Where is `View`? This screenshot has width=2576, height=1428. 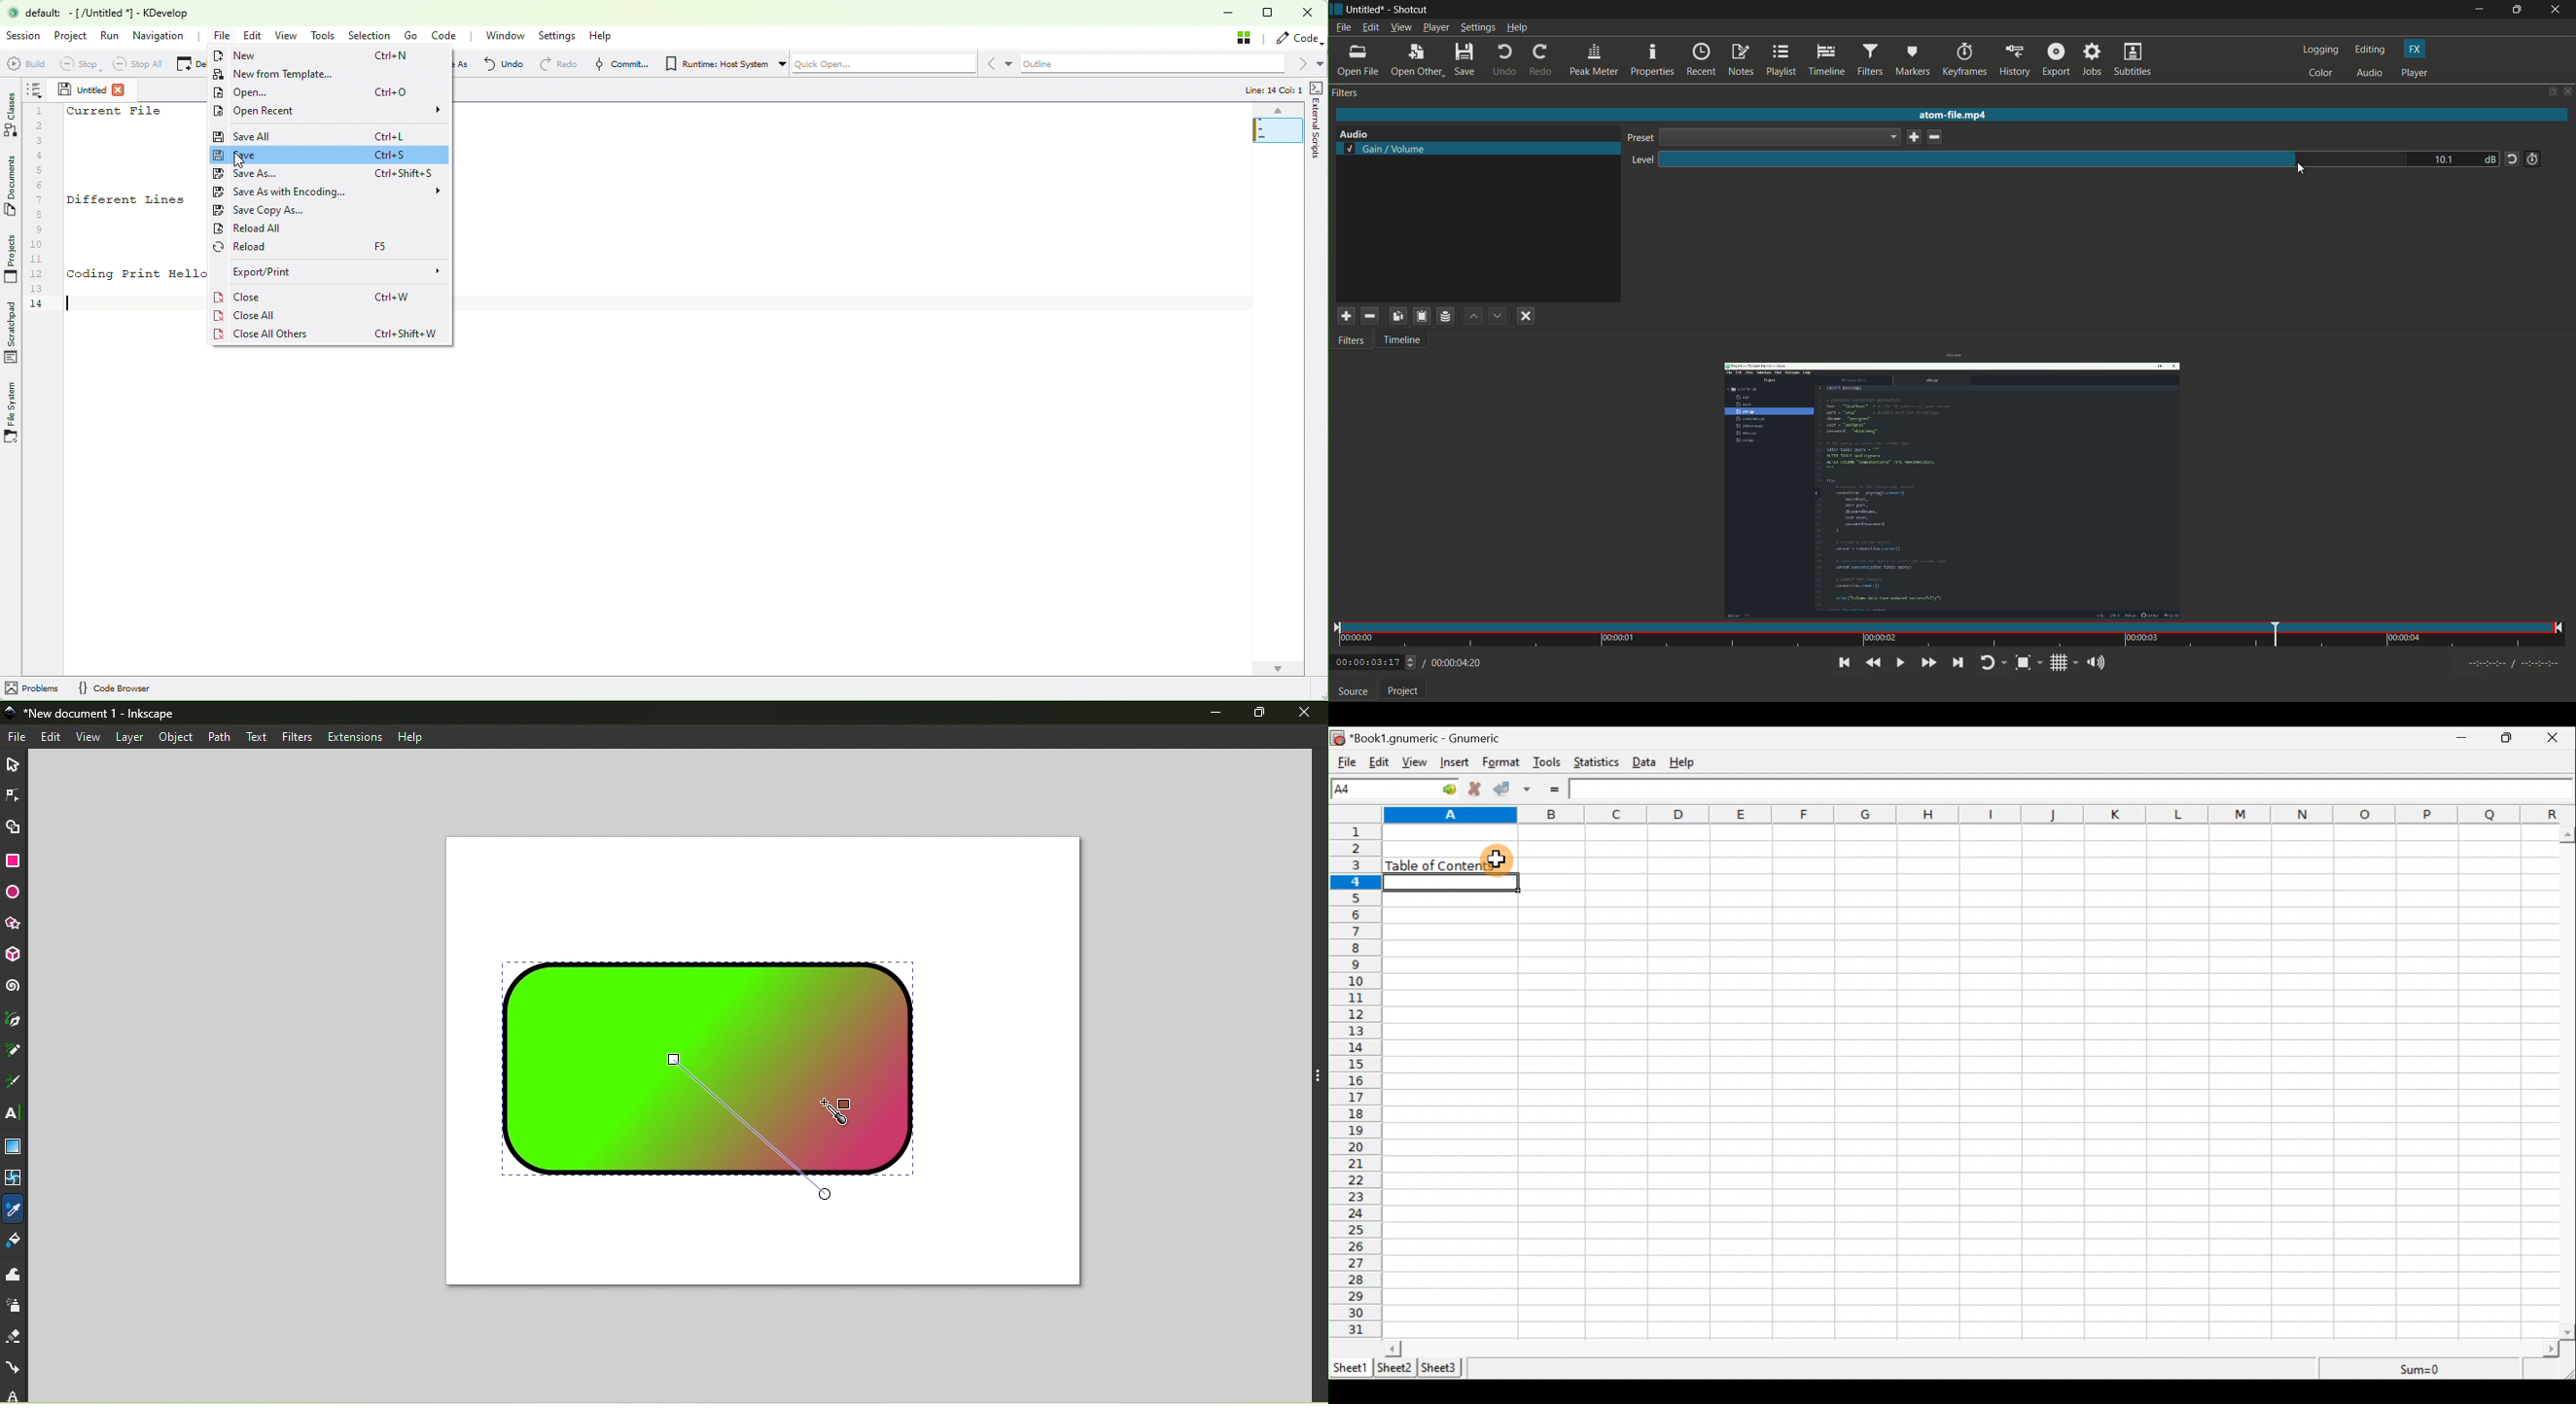 View is located at coordinates (288, 36).